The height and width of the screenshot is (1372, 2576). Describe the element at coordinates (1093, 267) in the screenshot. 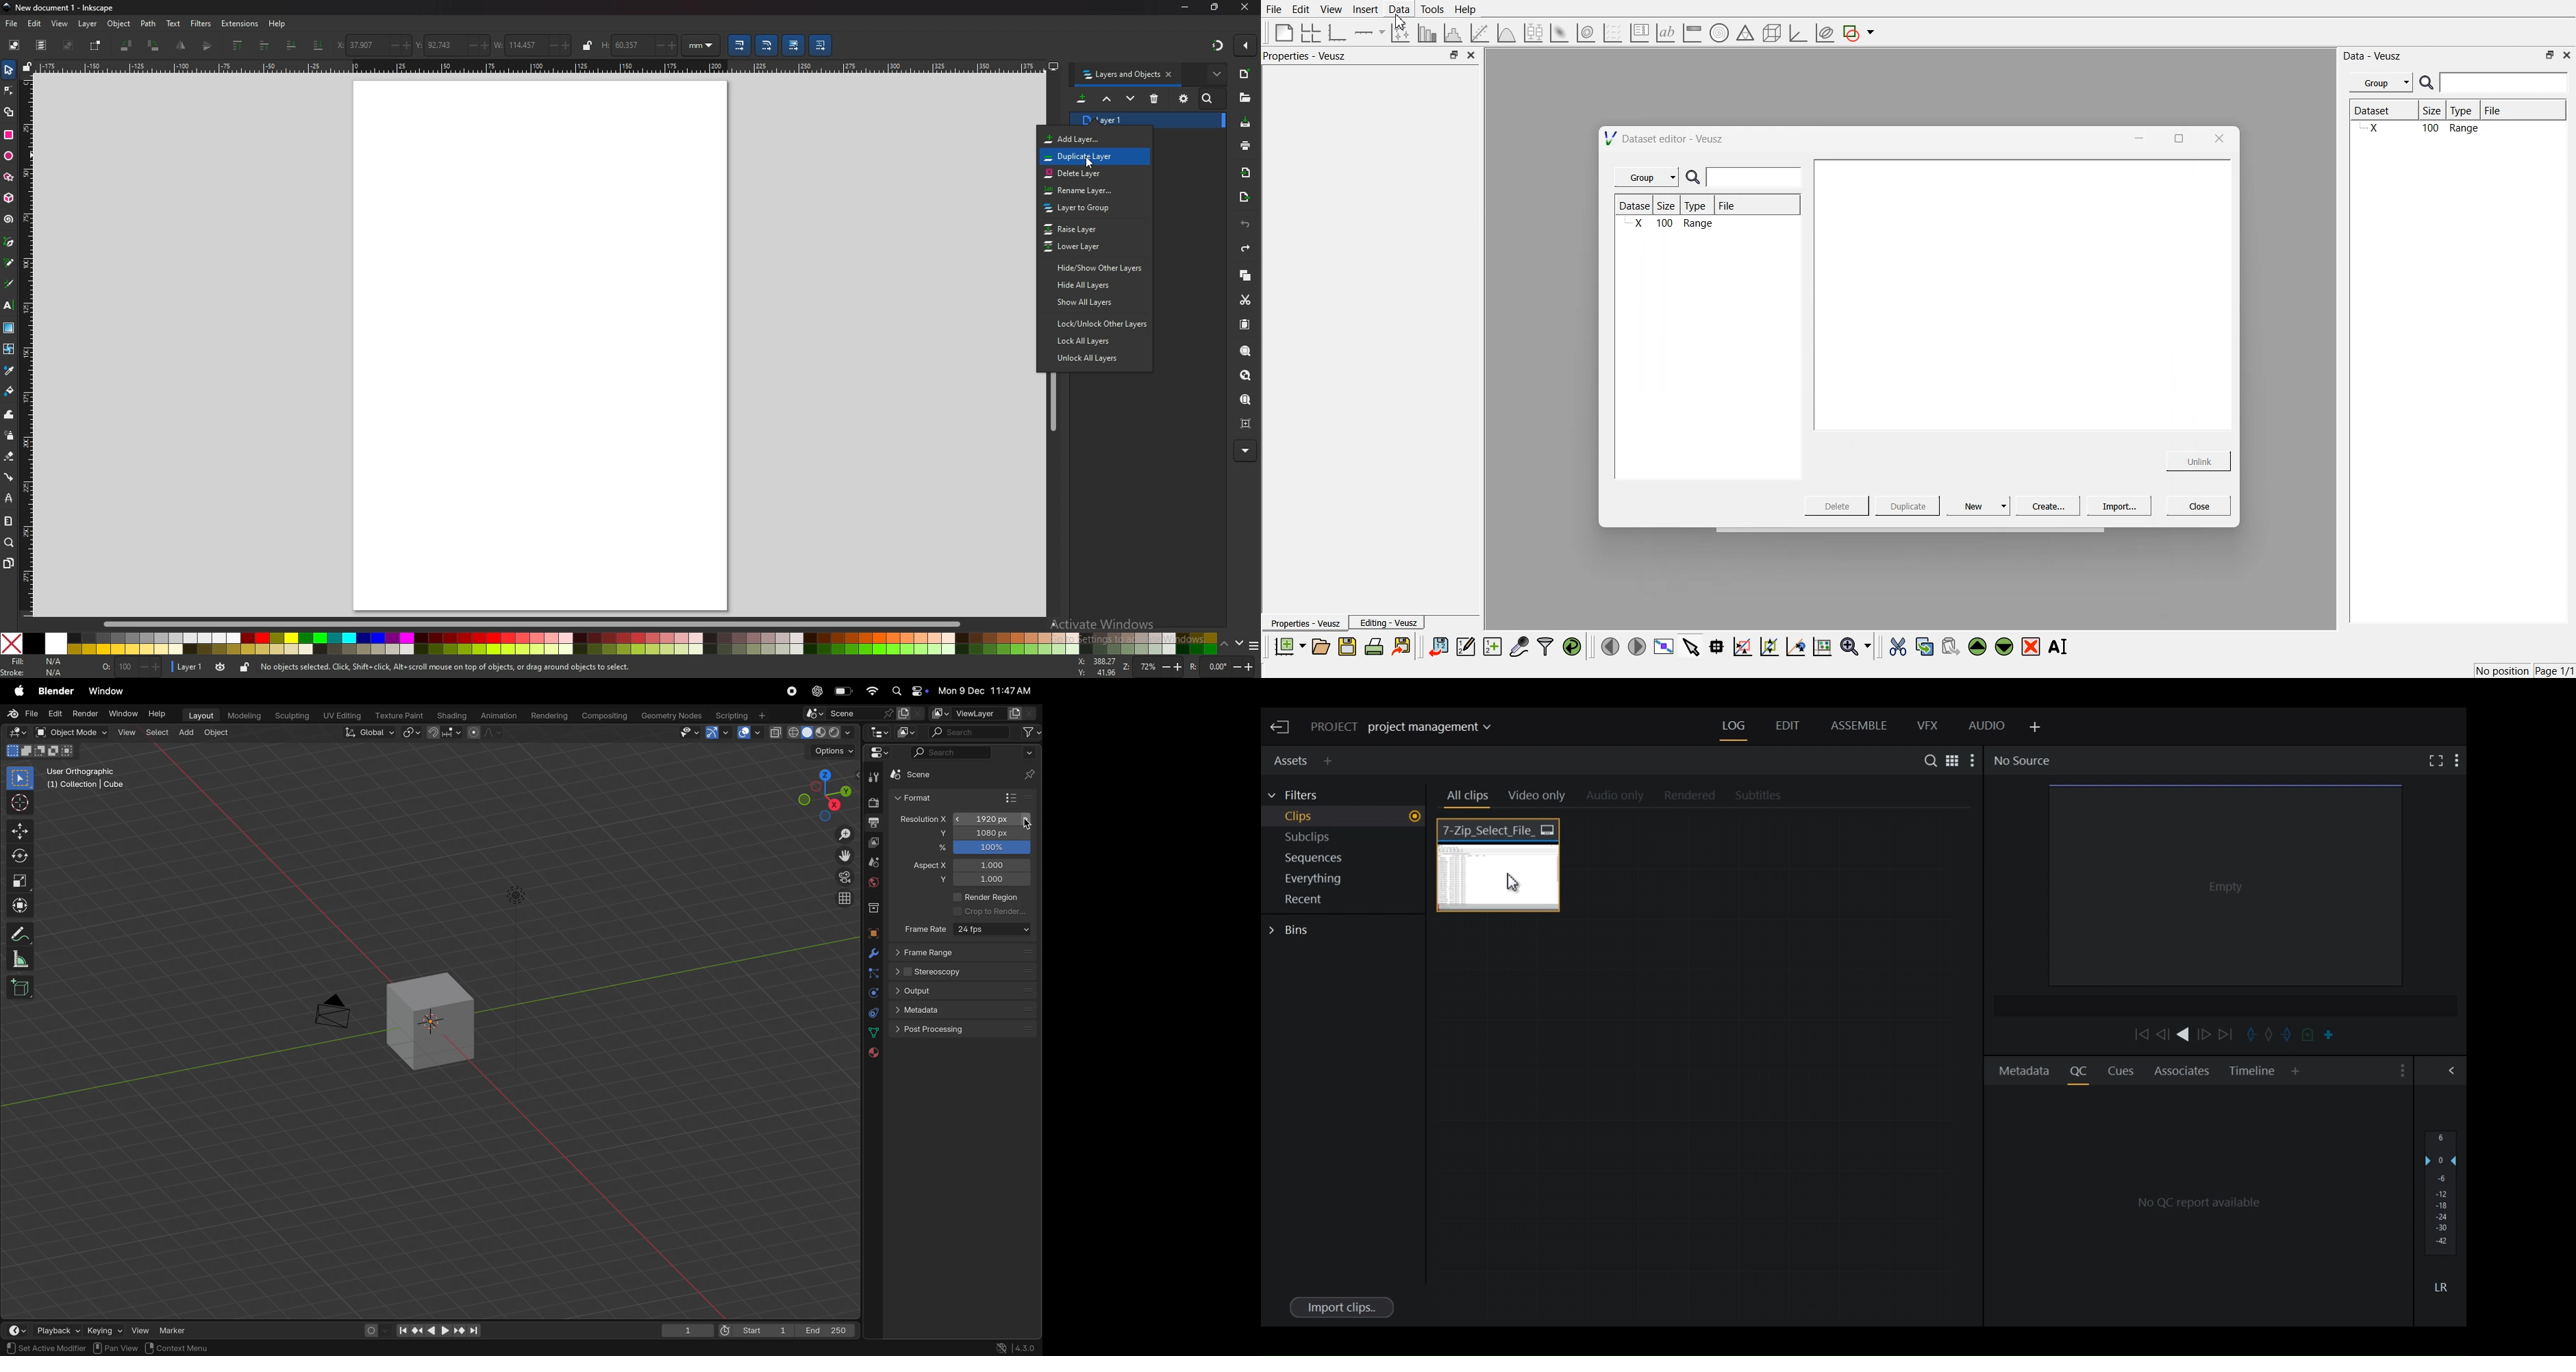

I see `hide/show other layers` at that location.